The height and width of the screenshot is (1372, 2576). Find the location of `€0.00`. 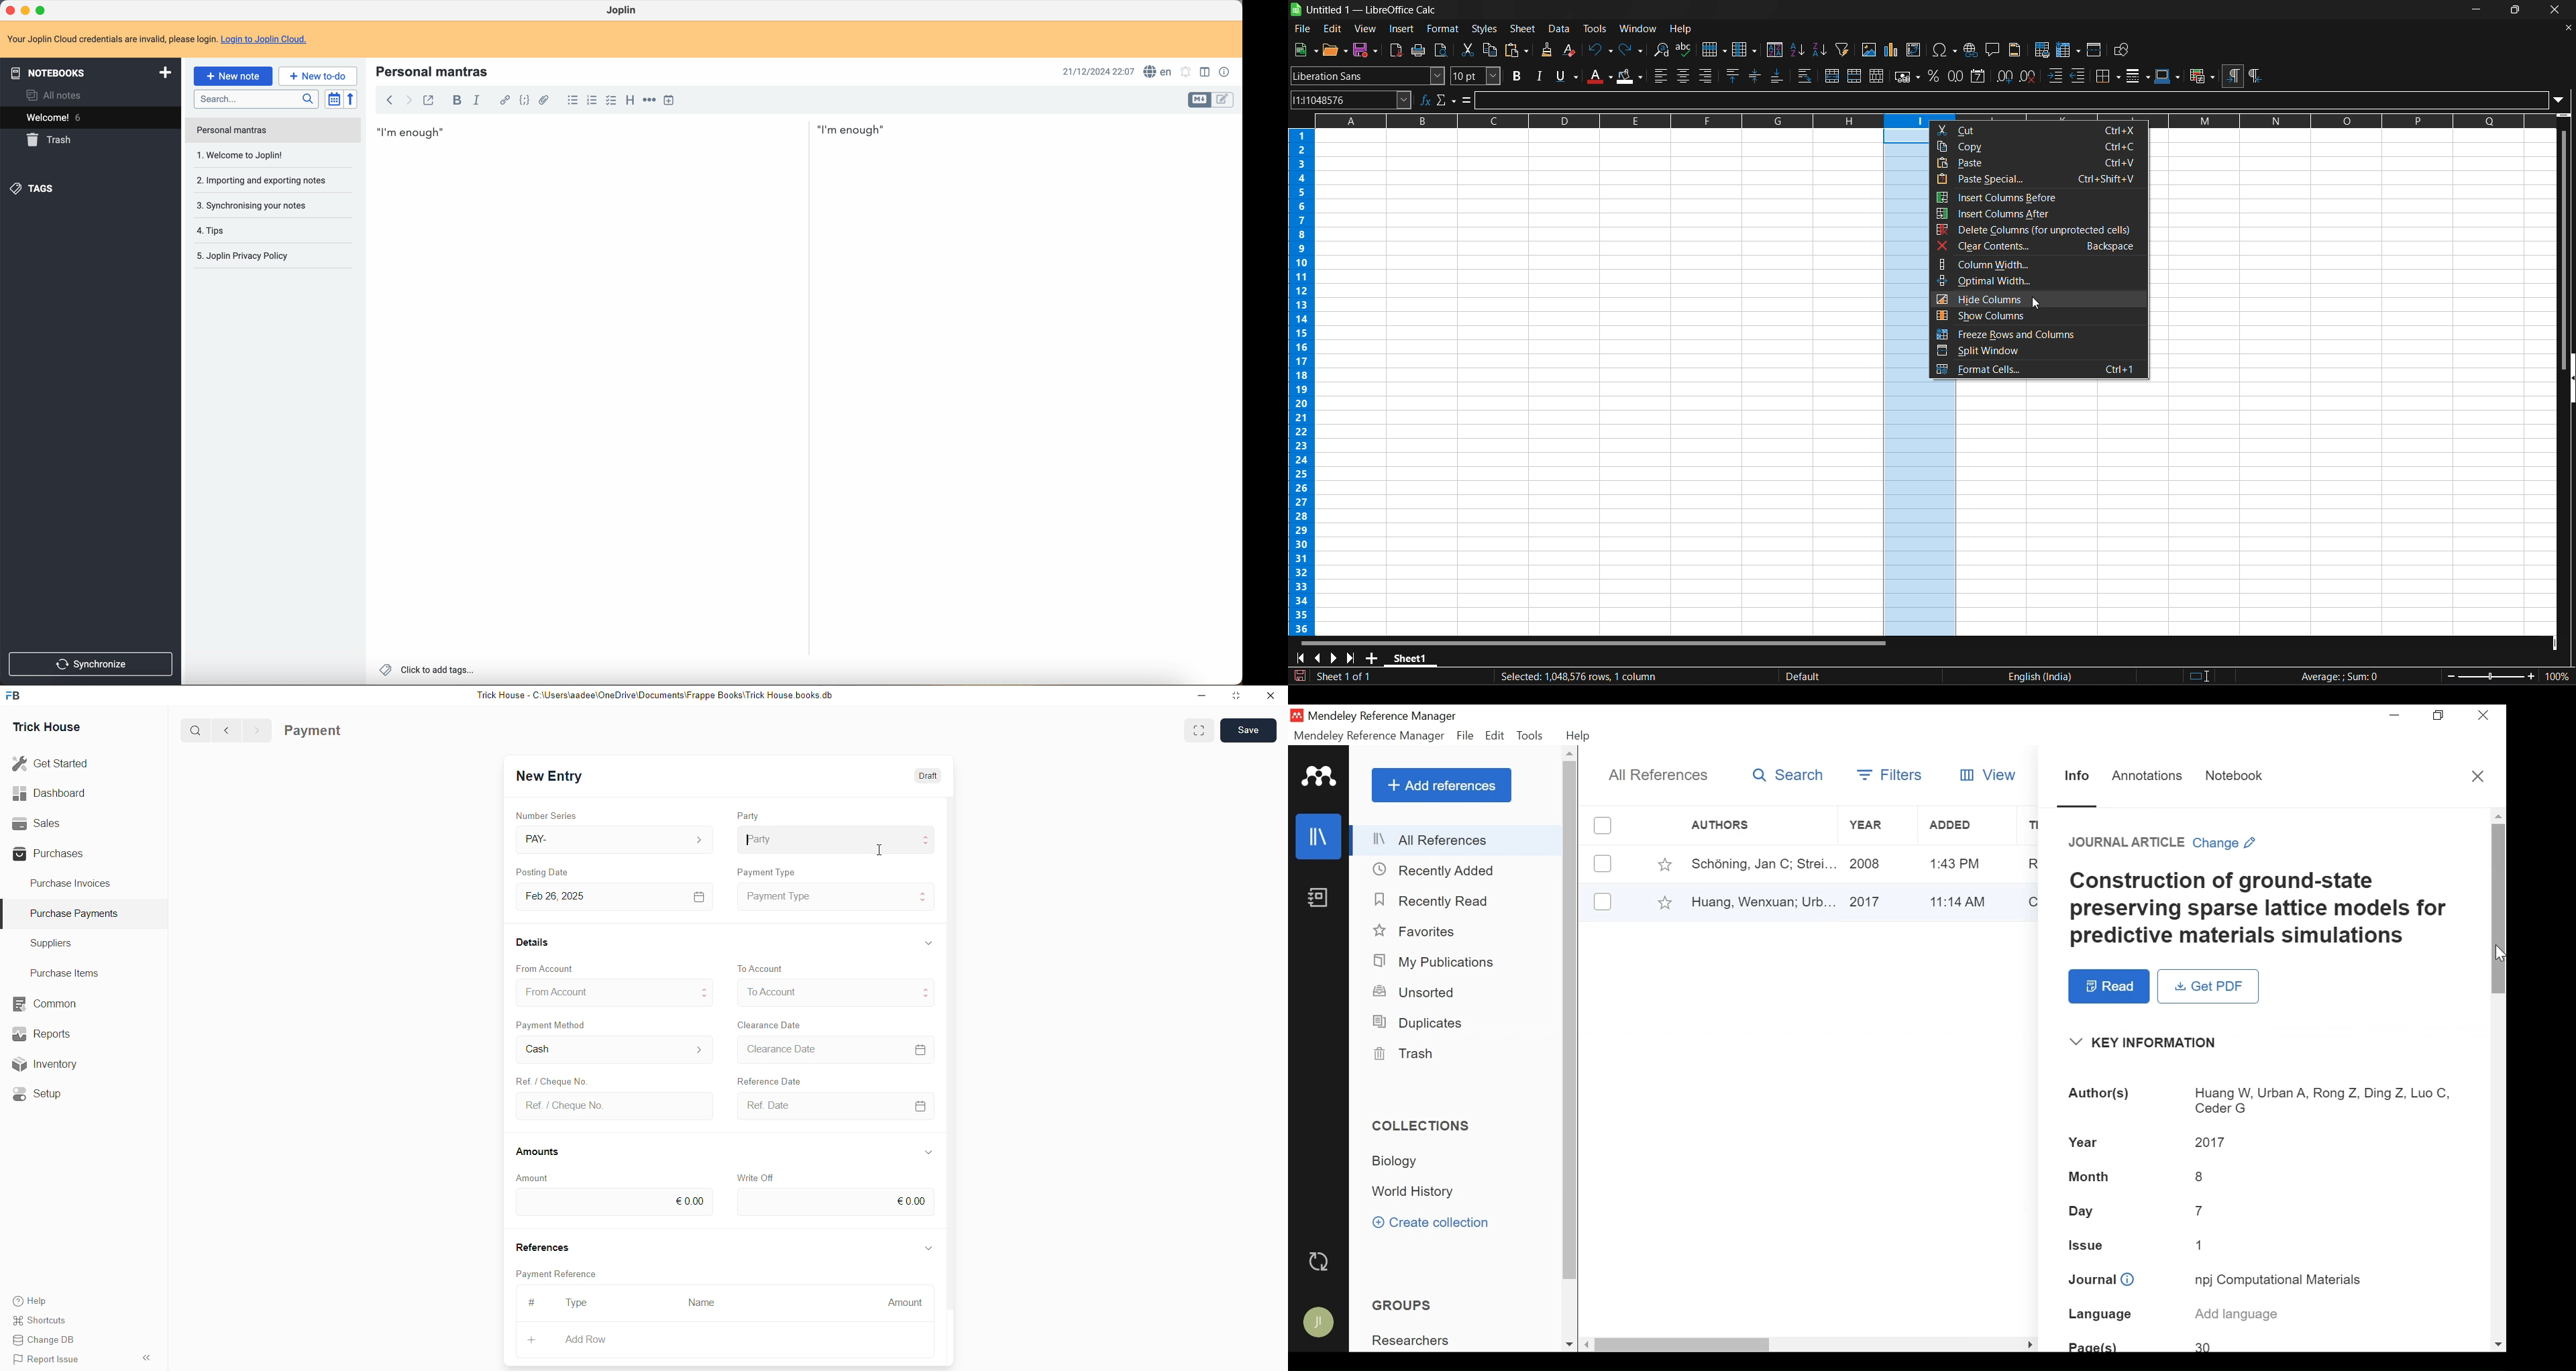

€0.00 is located at coordinates (613, 1203).